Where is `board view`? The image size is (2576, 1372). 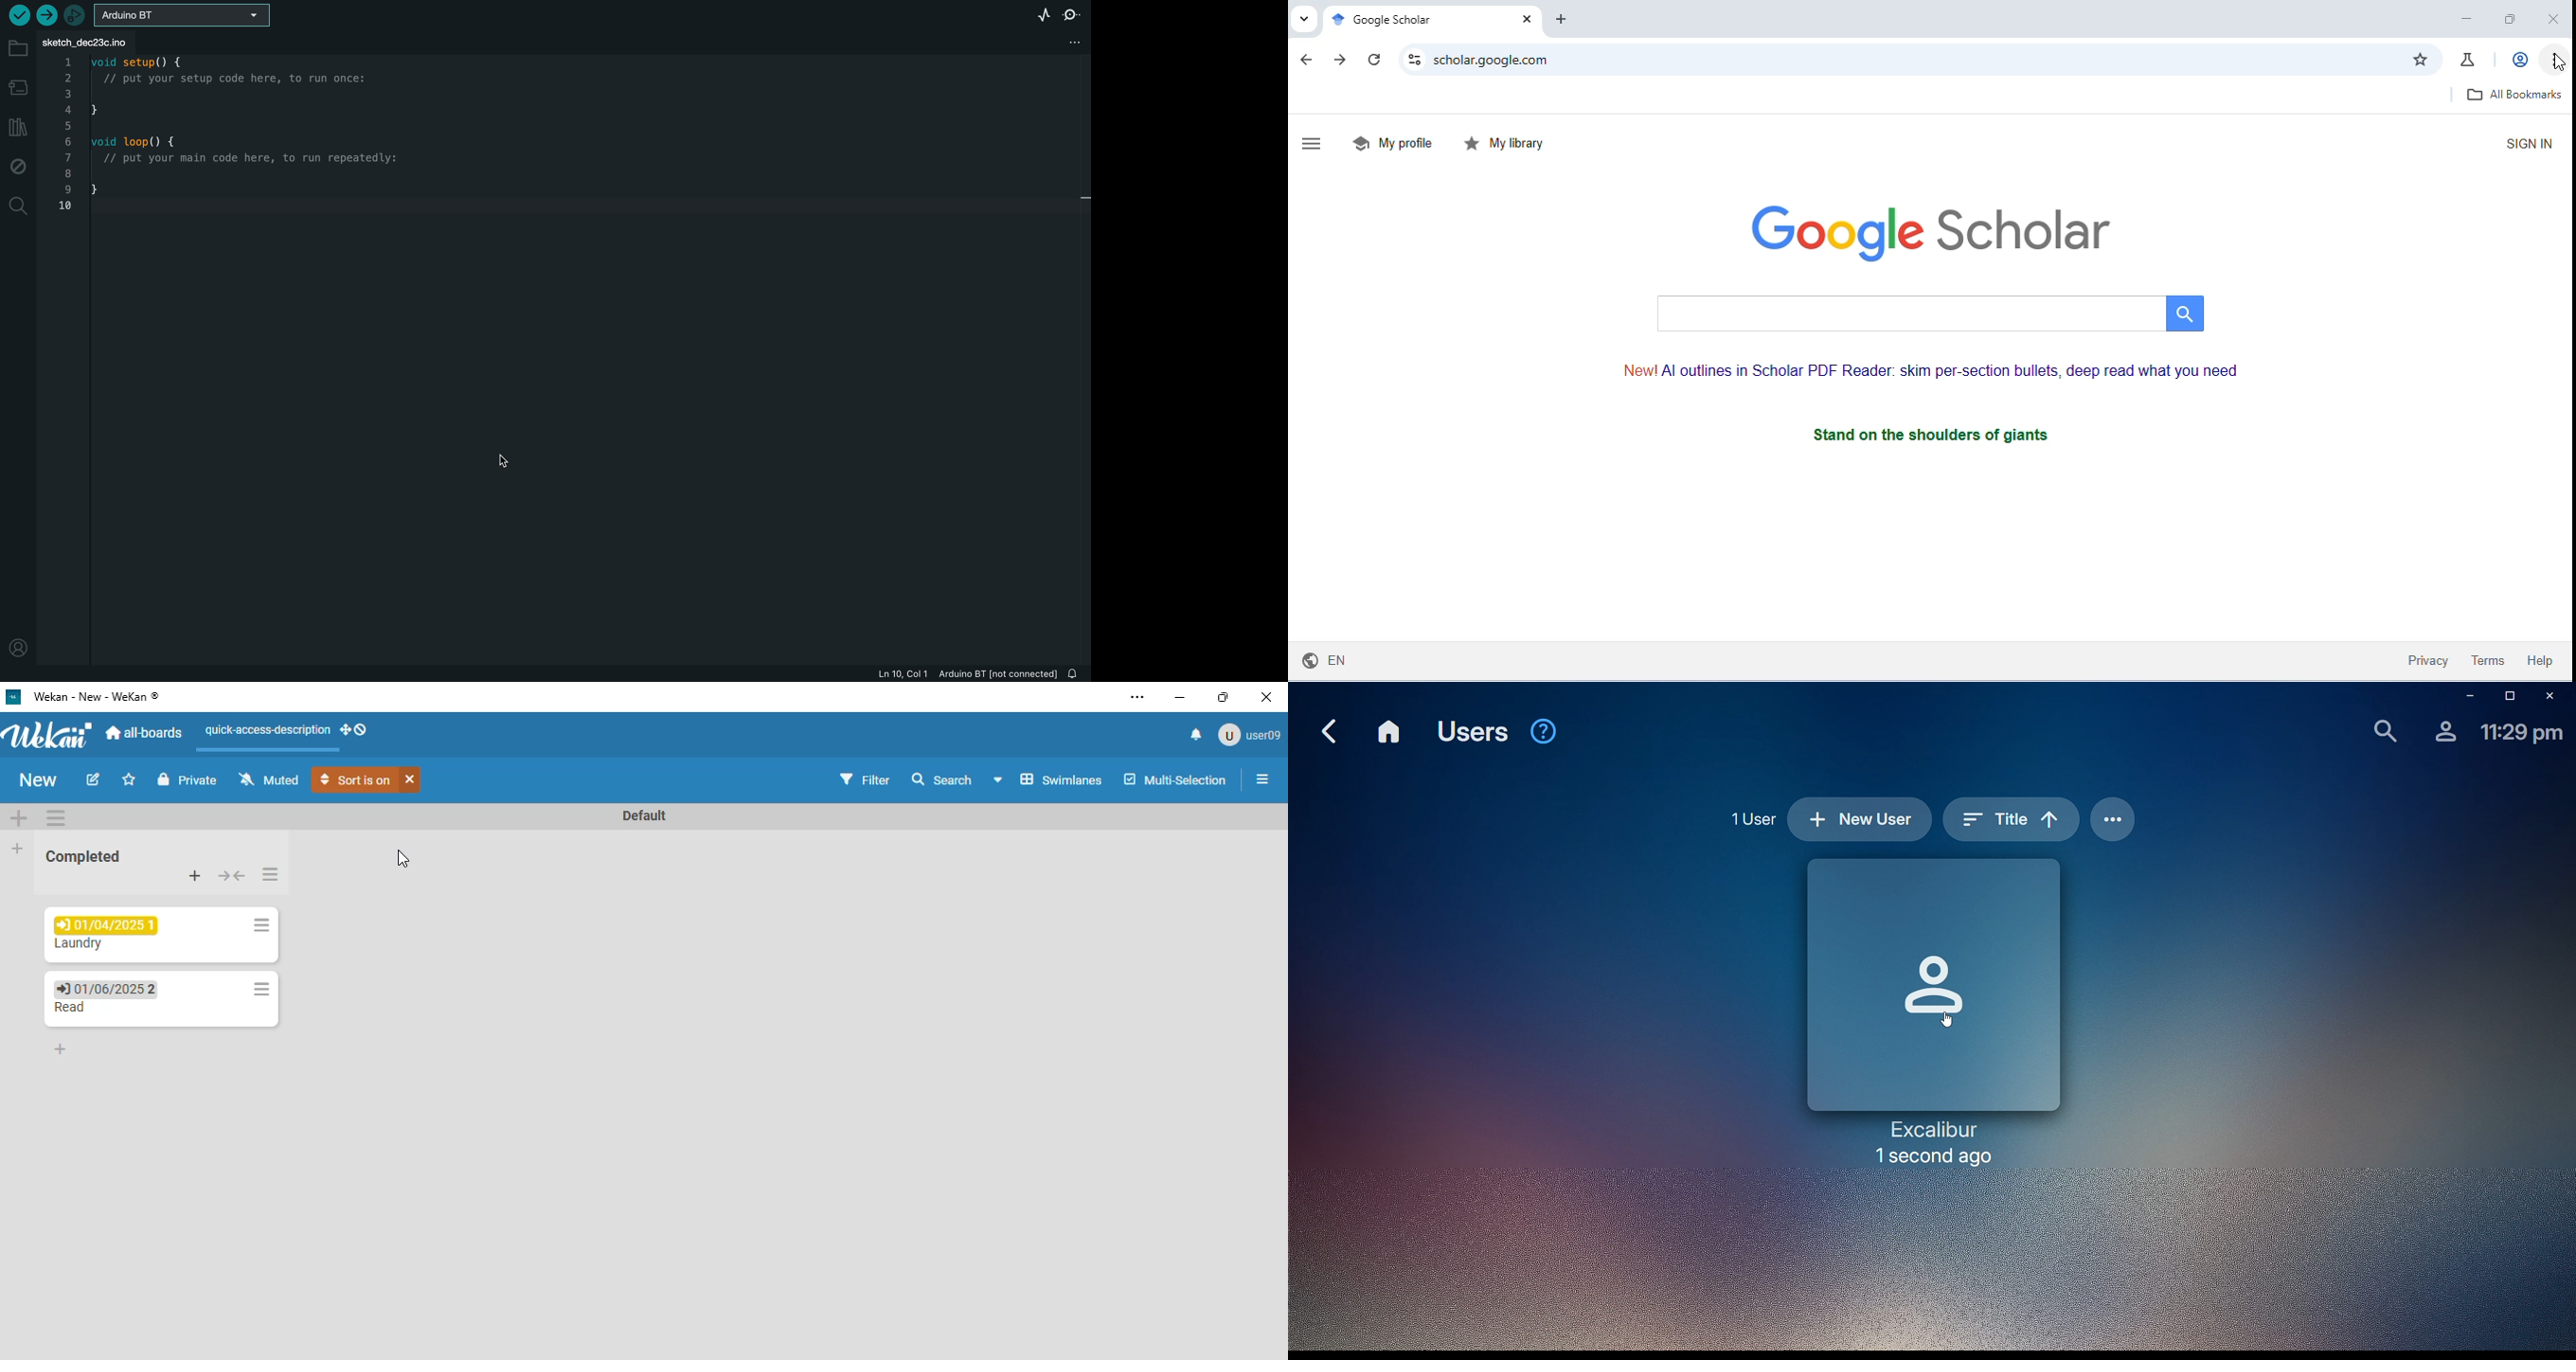 board view is located at coordinates (1049, 779).